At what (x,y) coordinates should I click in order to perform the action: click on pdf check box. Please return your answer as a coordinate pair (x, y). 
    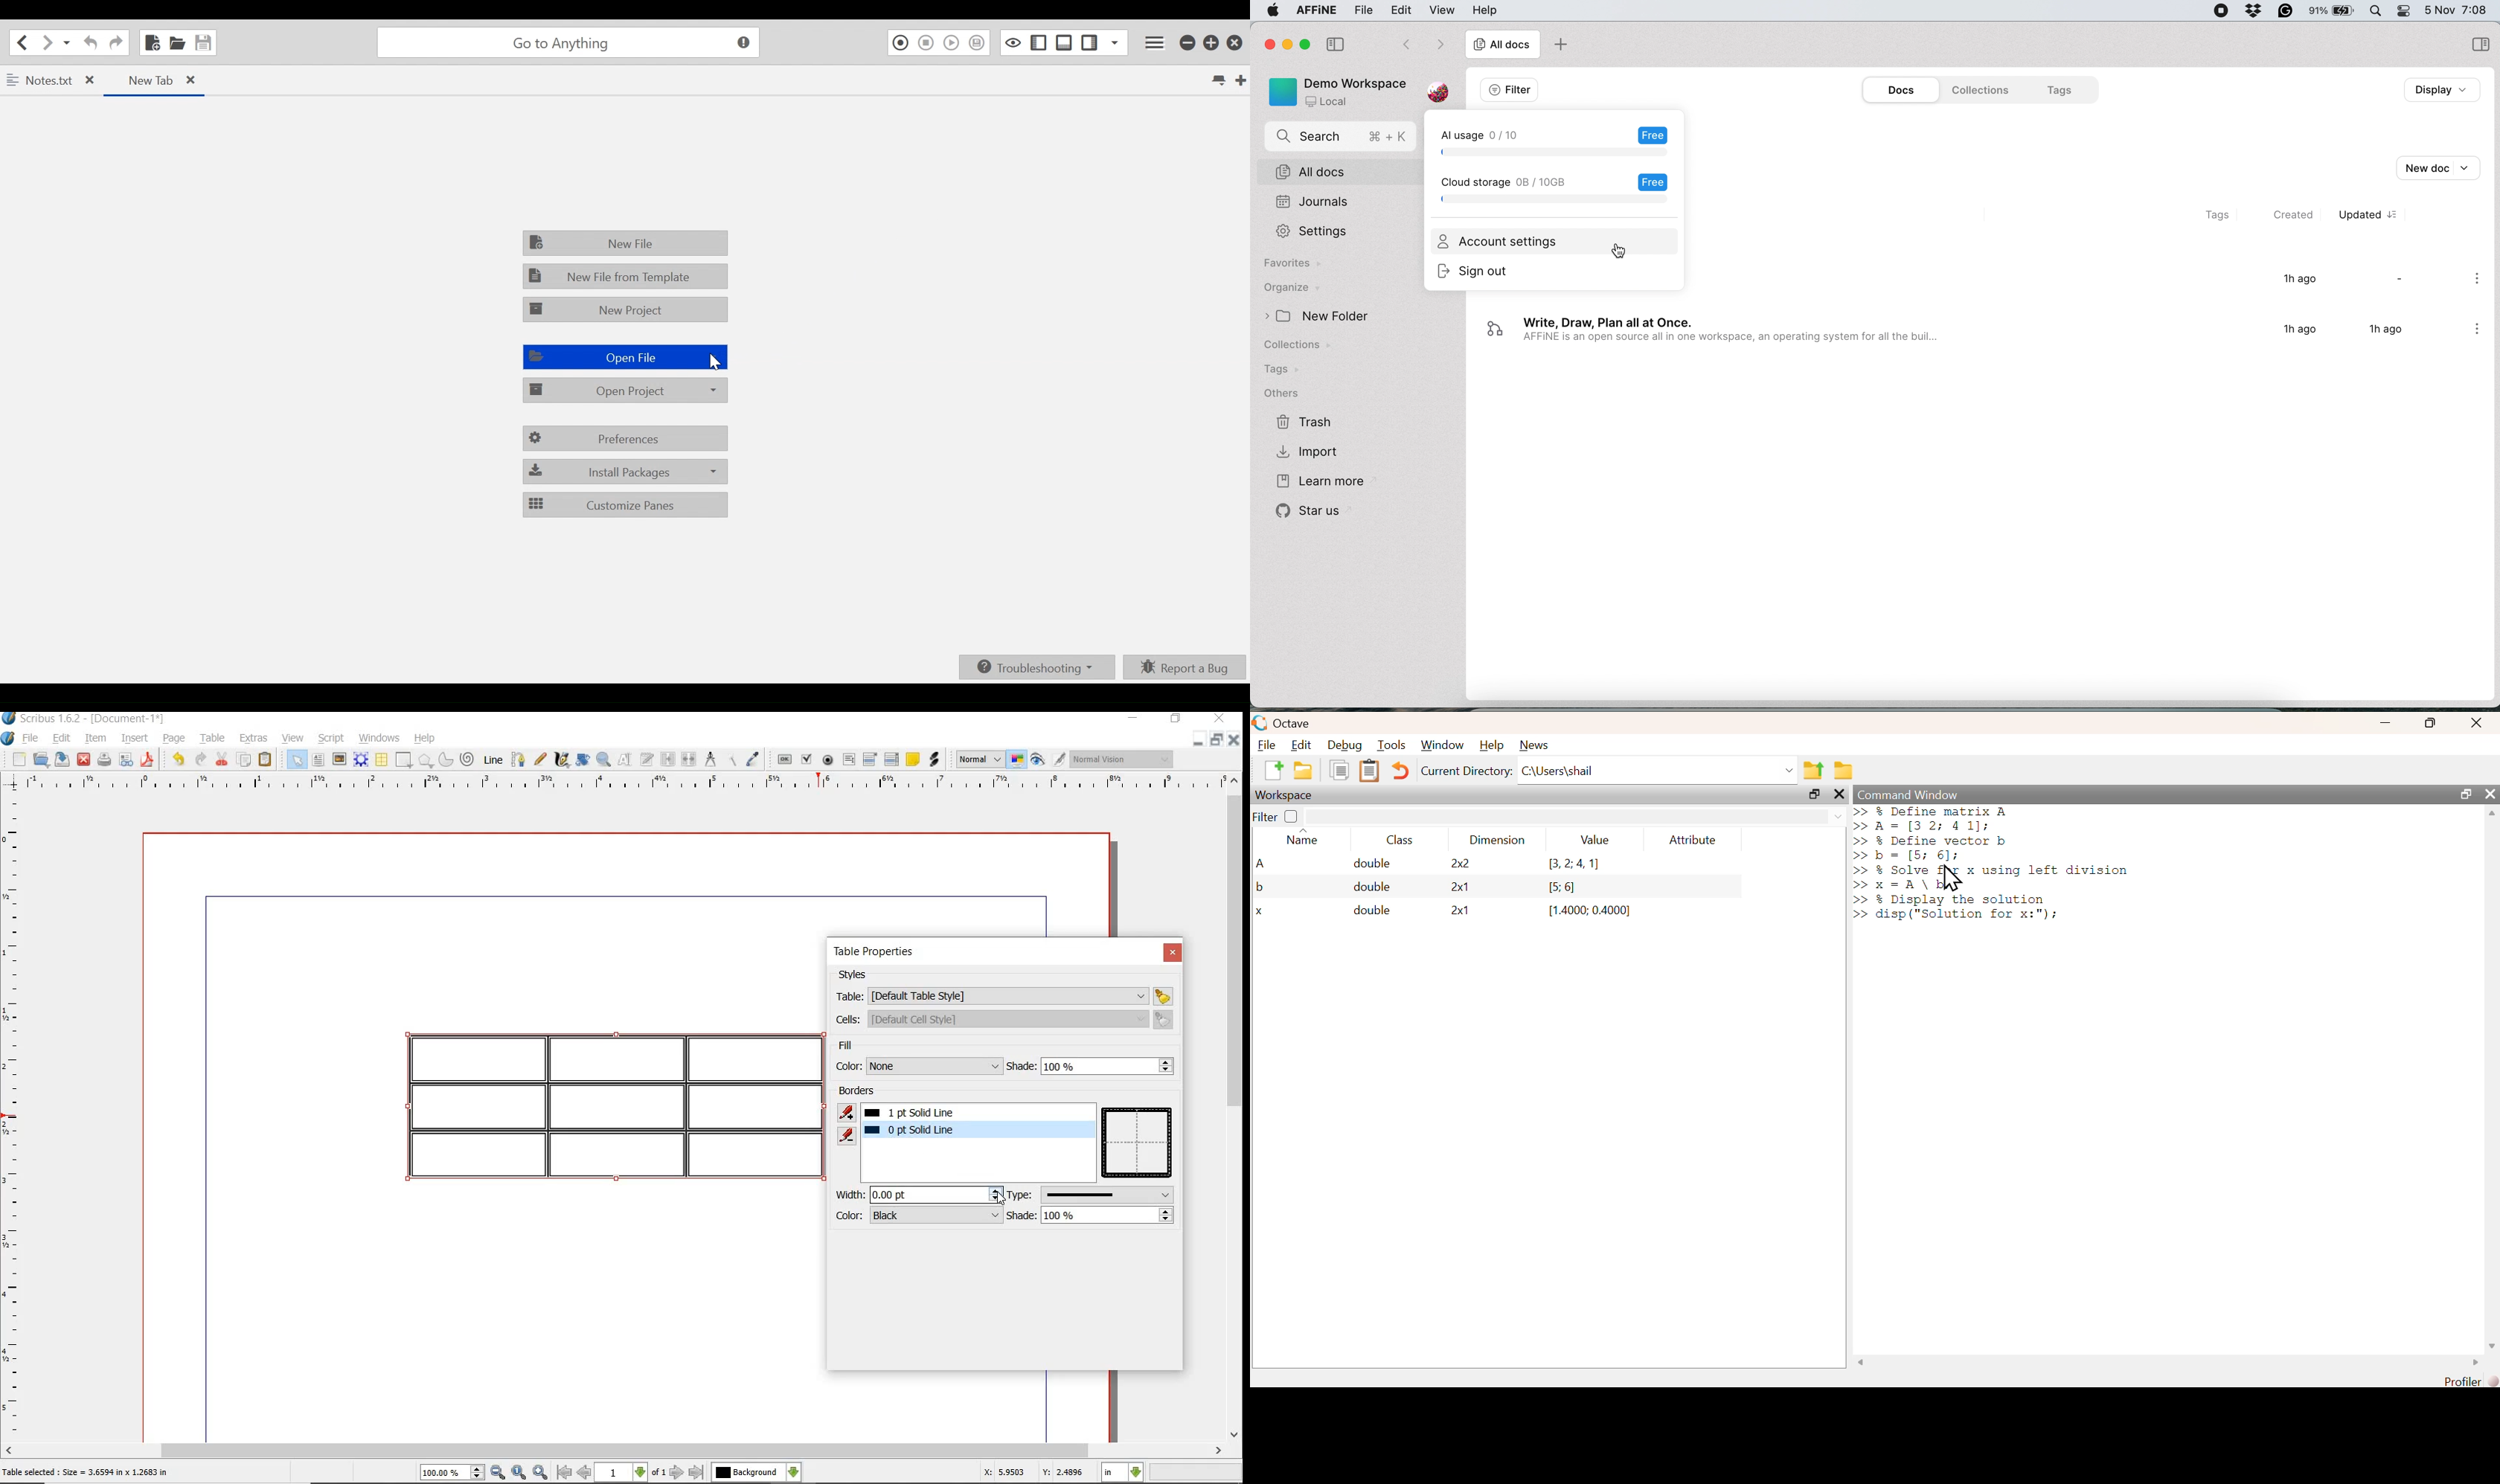
    Looking at the image, I should click on (808, 761).